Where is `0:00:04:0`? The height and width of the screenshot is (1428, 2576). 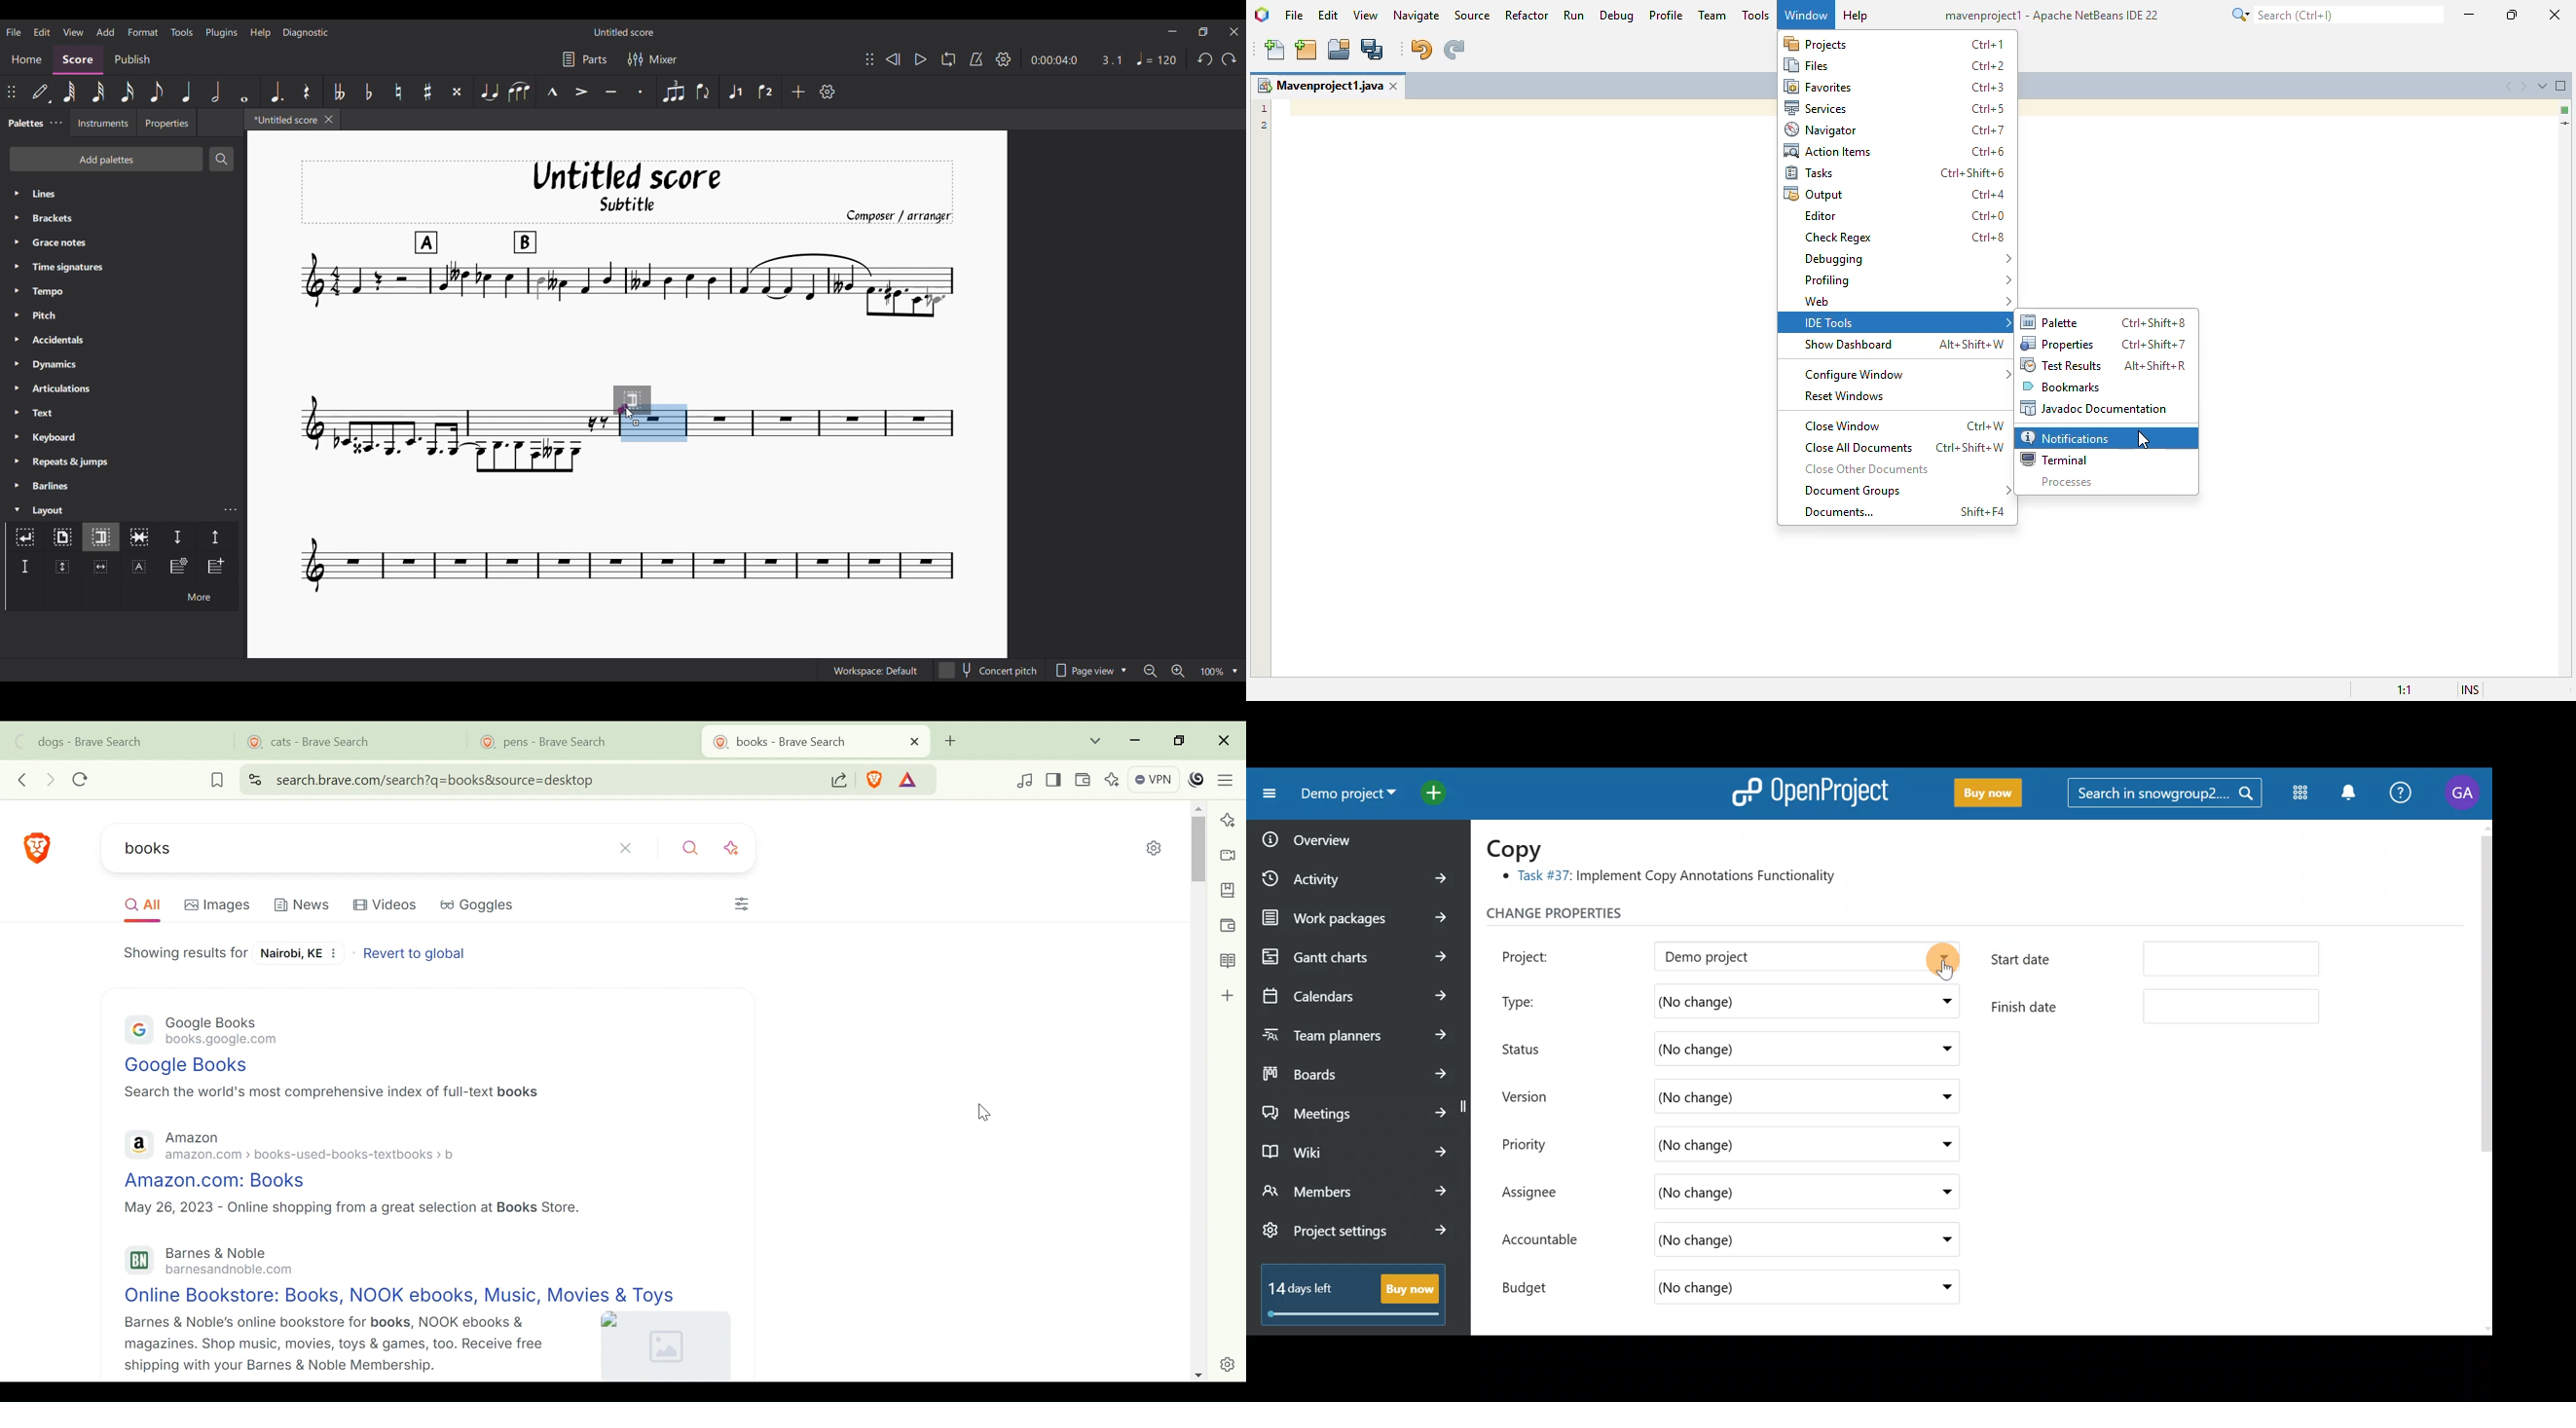 0:00:04:0 is located at coordinates (1054, 60).